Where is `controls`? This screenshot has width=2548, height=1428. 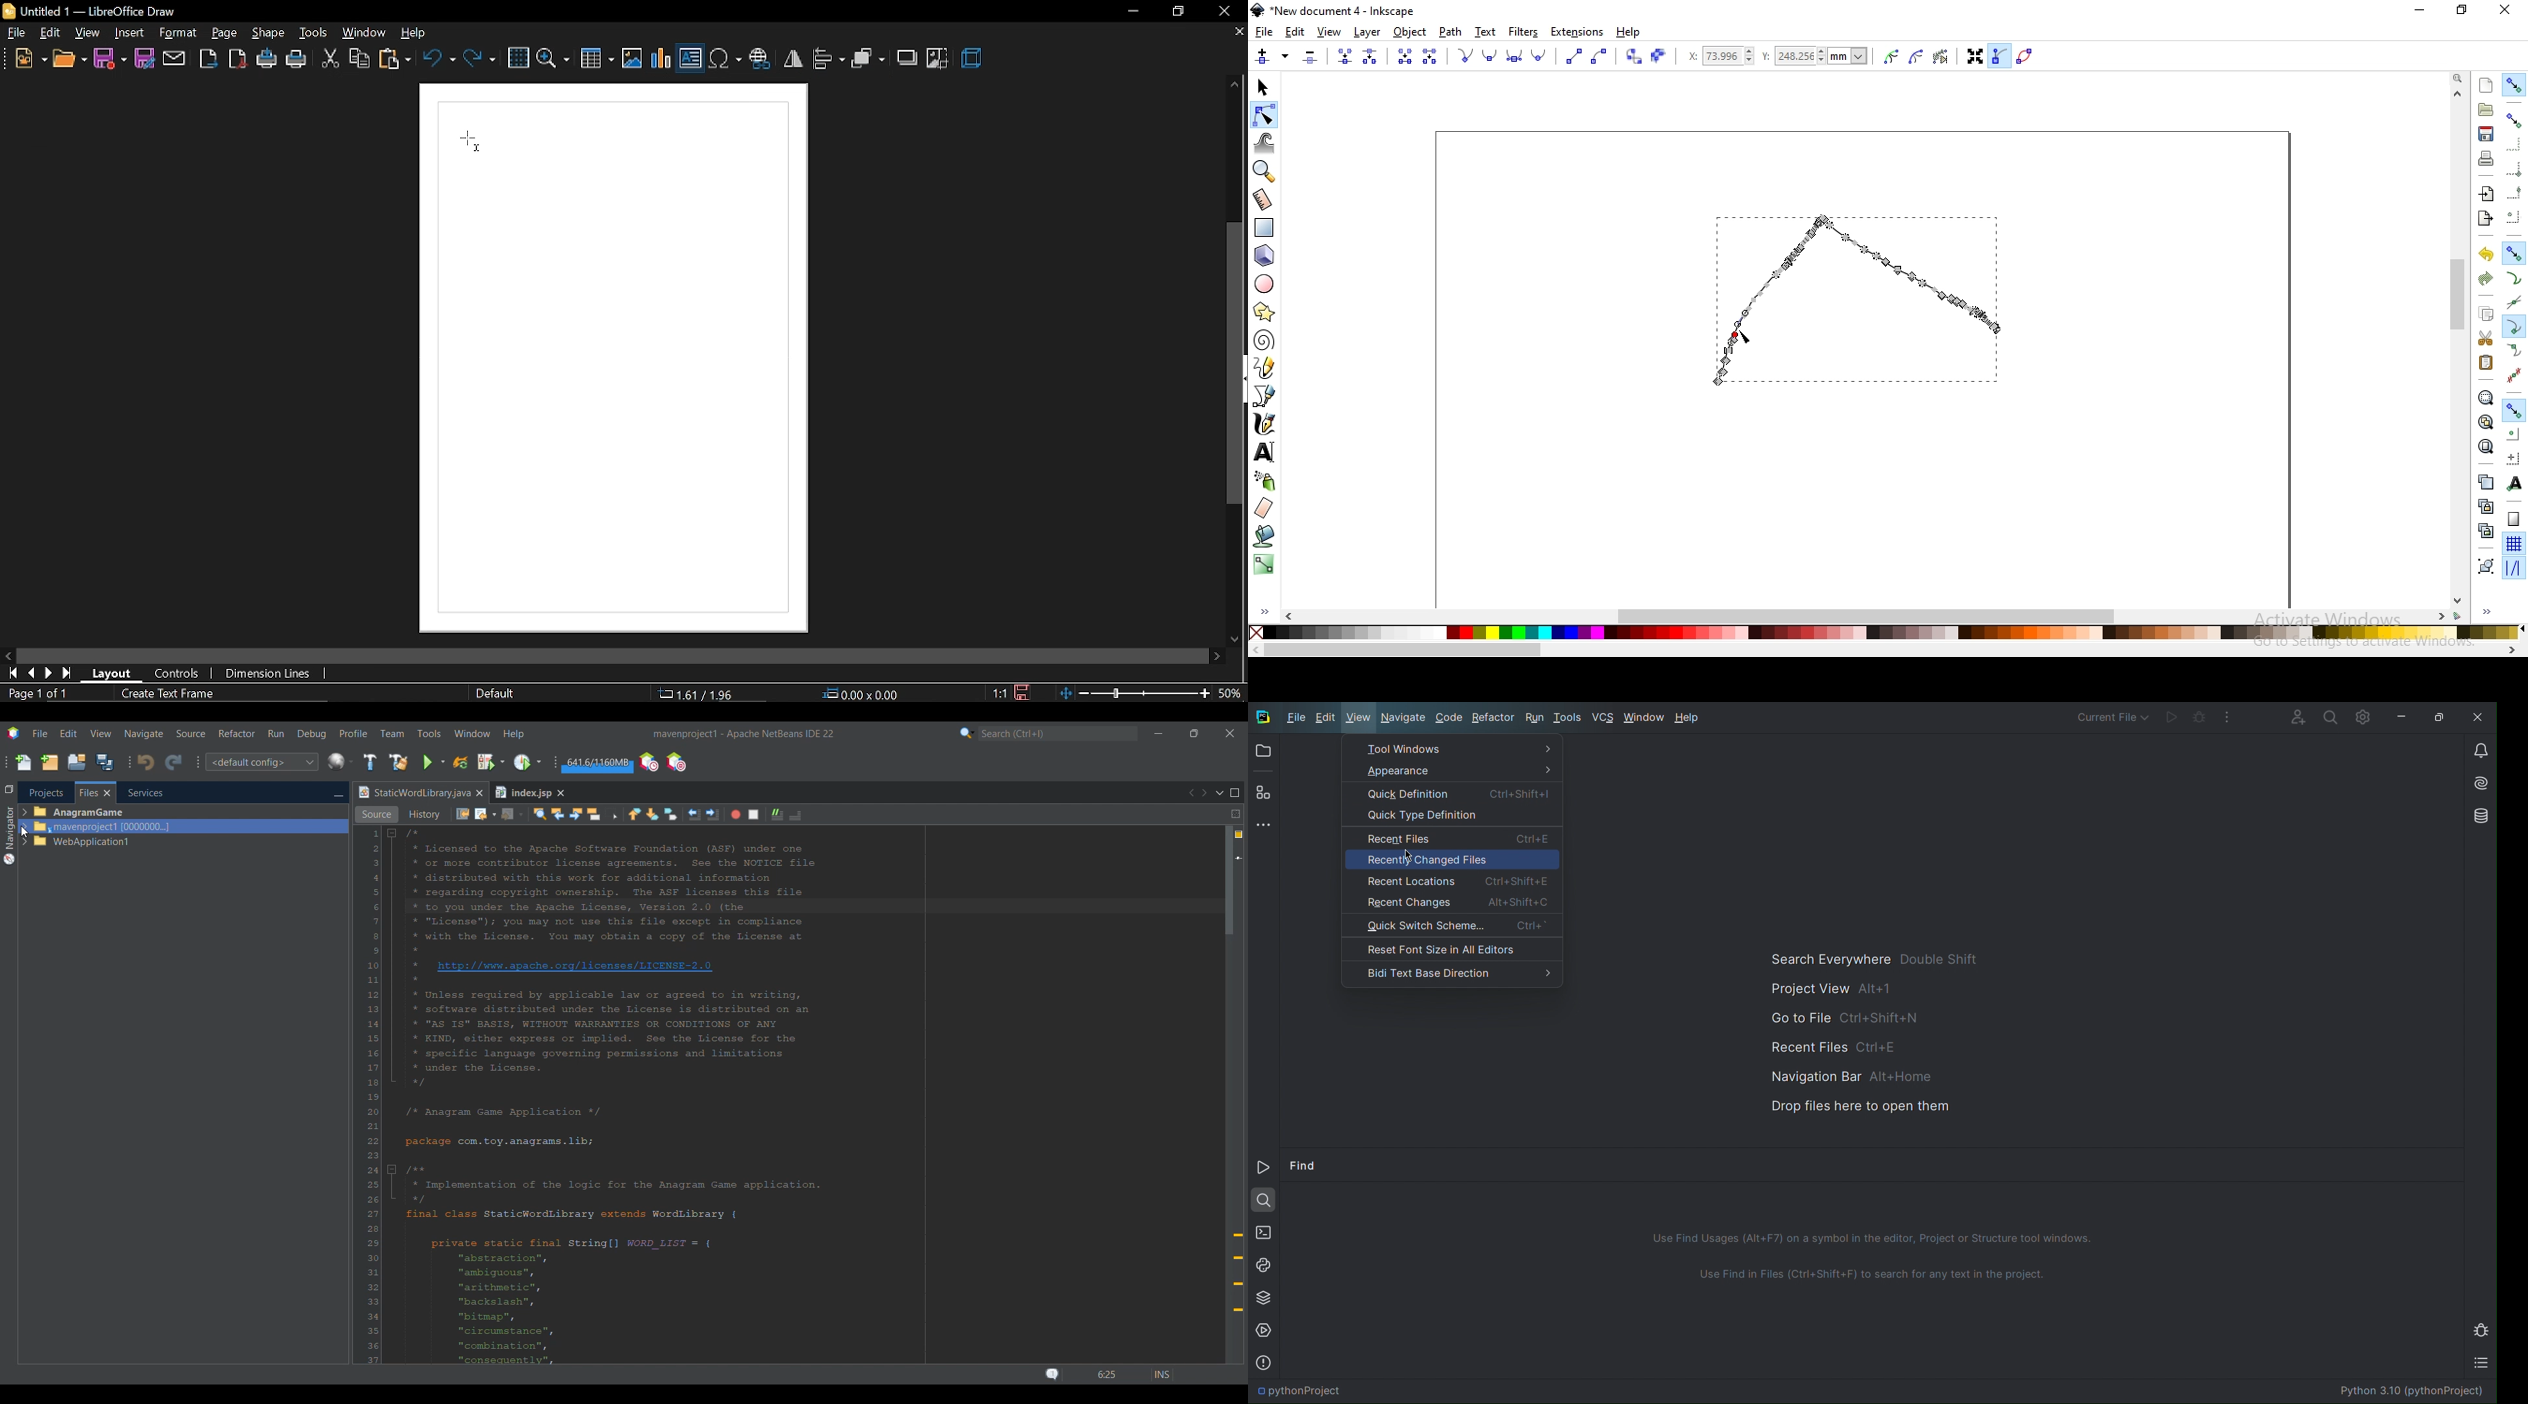
controls is located at coordinates (177, 675).